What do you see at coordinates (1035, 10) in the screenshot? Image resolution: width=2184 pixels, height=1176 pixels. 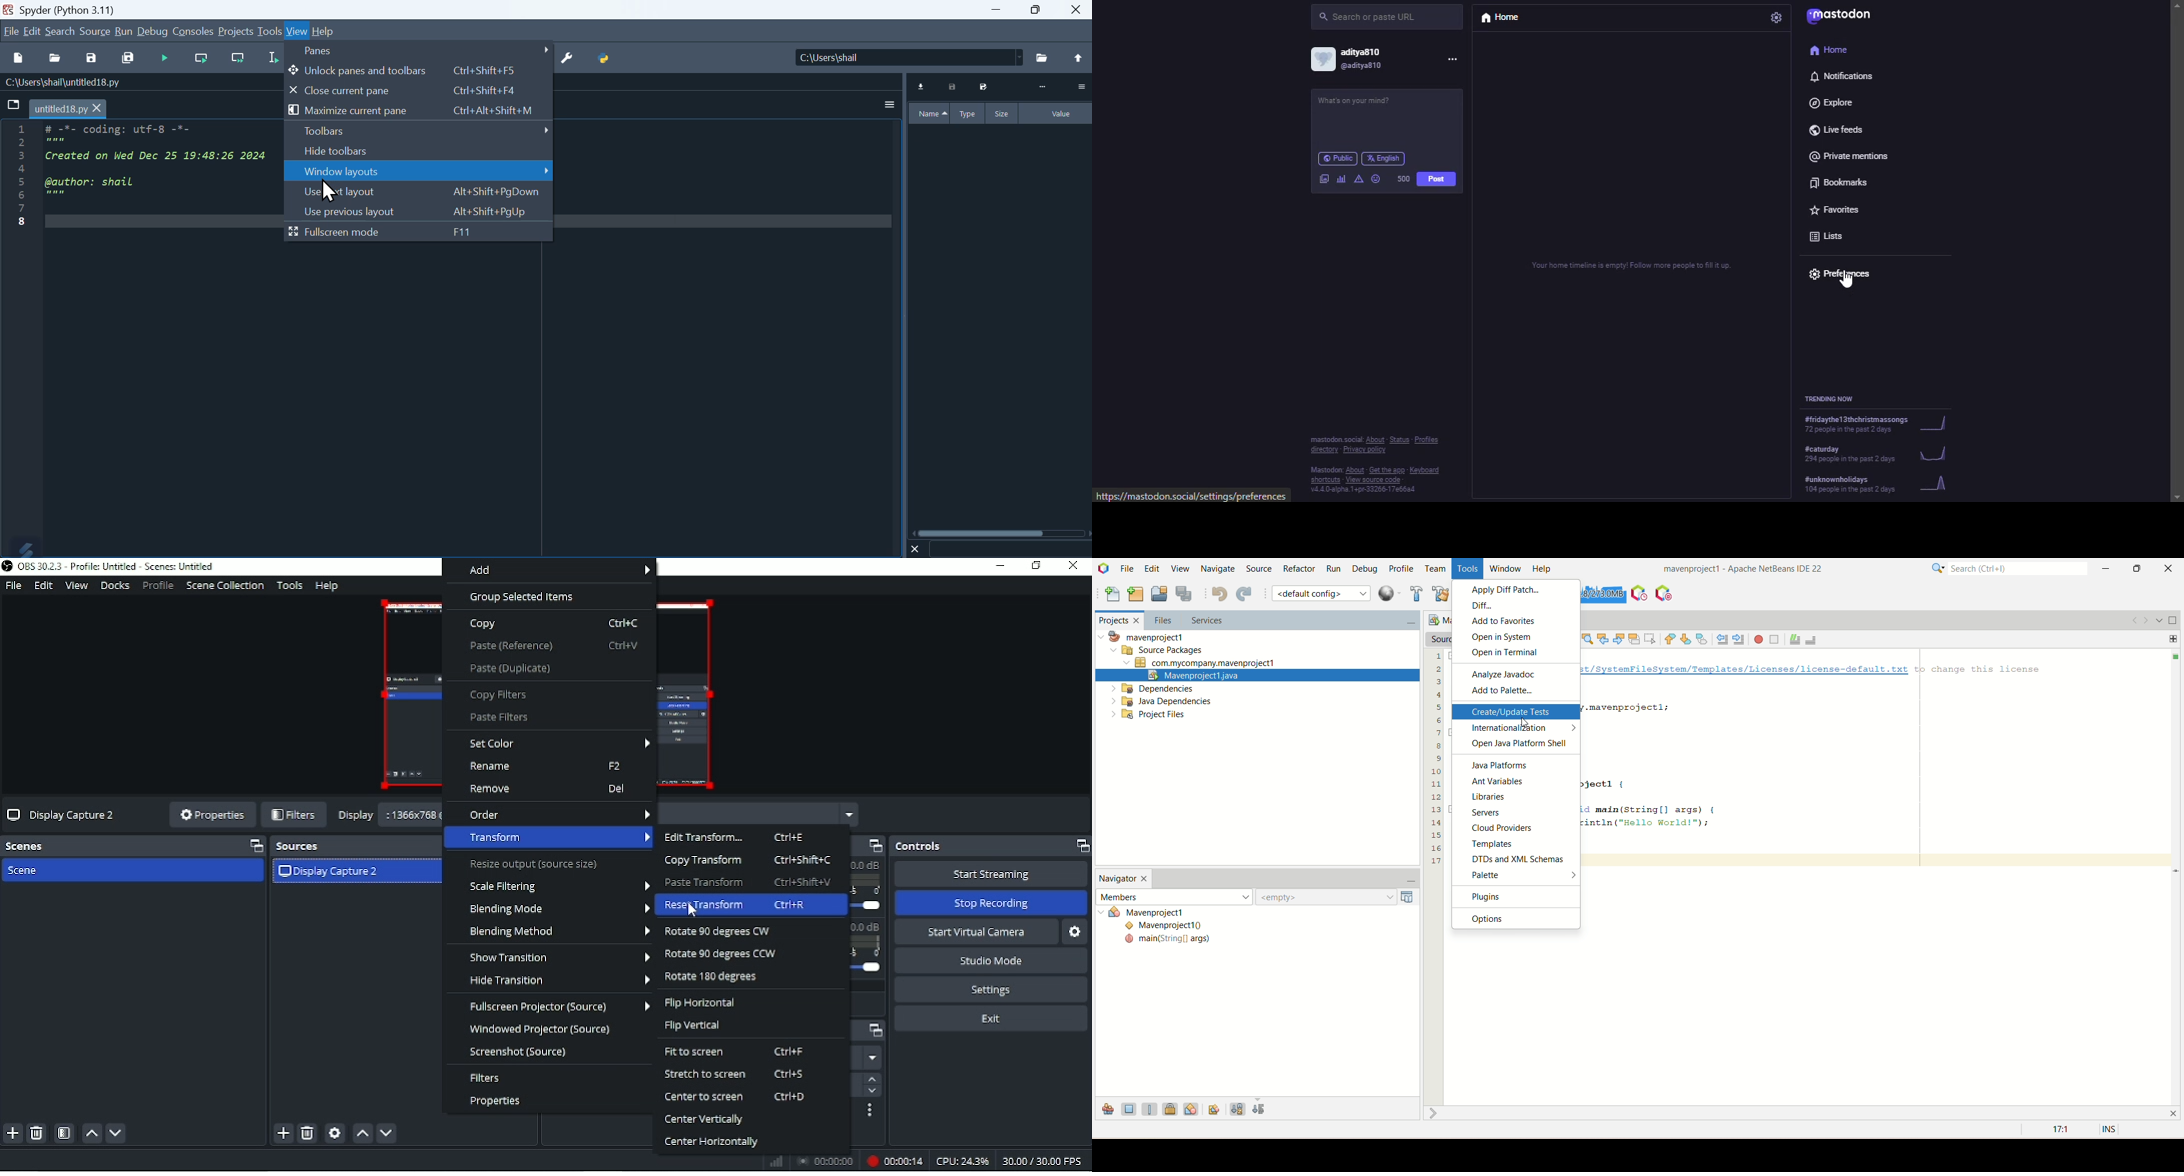 I see `Maximize` at bounding box center [1035, 10].